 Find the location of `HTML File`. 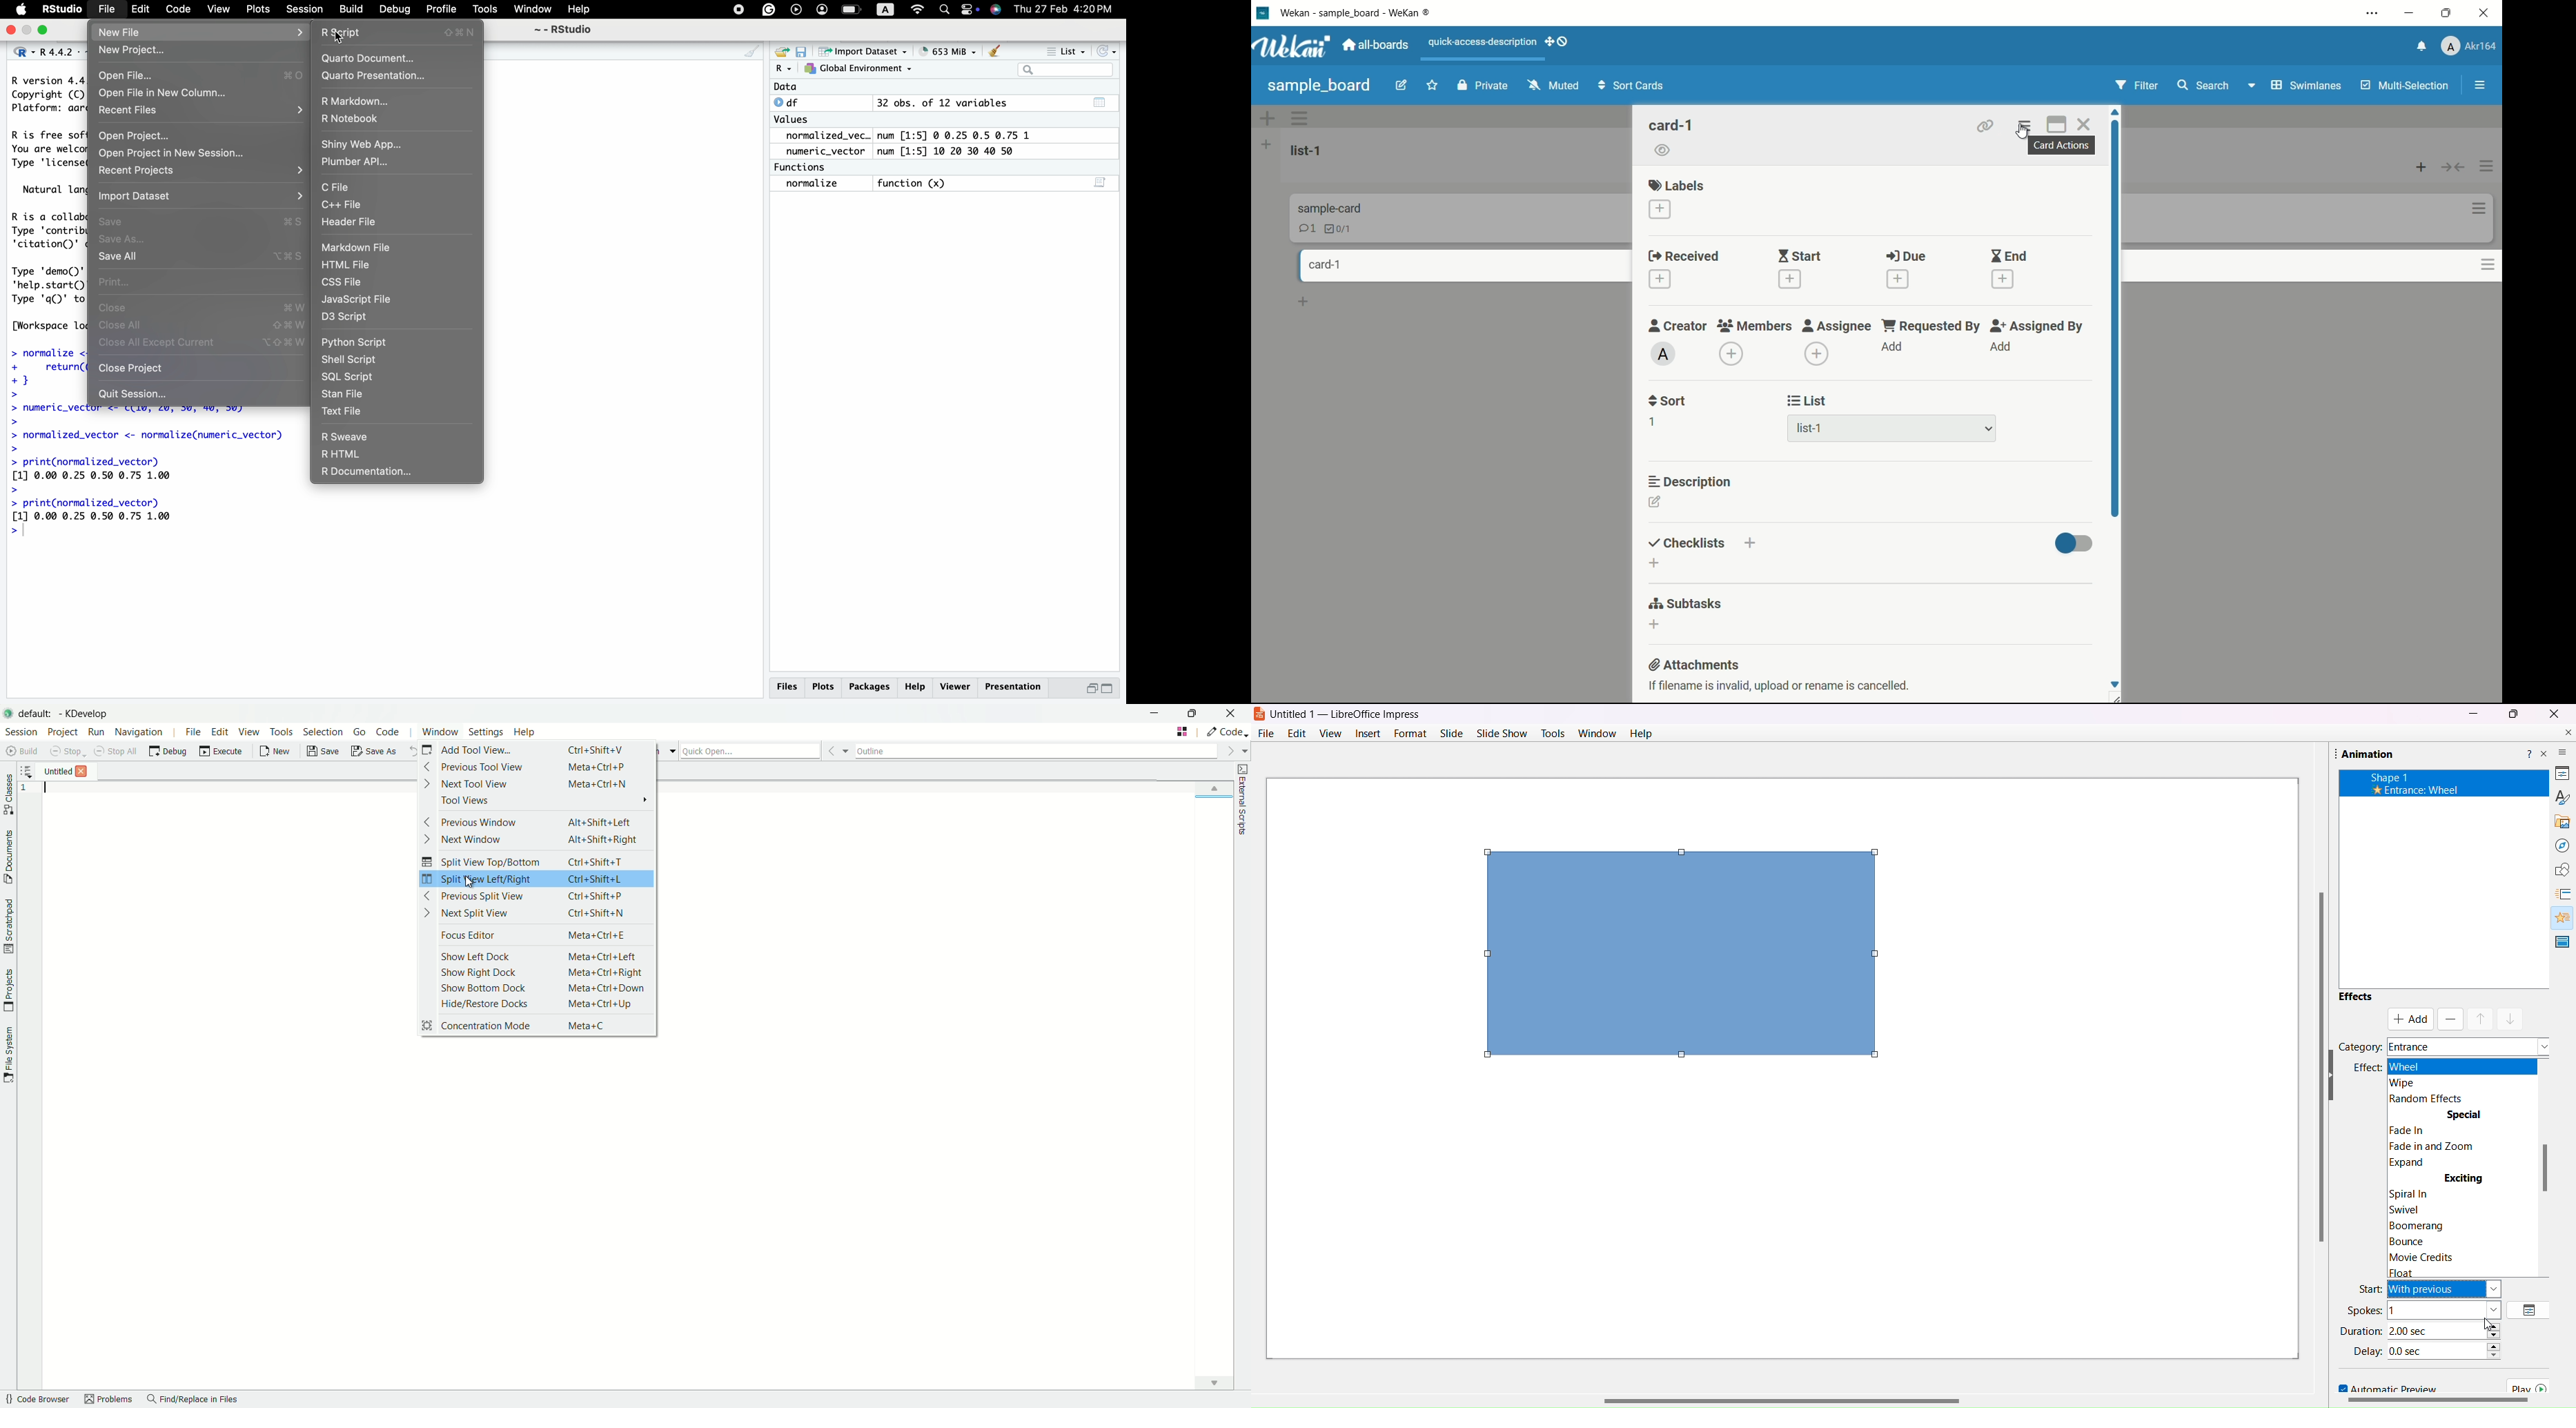

HTML File is located at coordinates (348, 266).